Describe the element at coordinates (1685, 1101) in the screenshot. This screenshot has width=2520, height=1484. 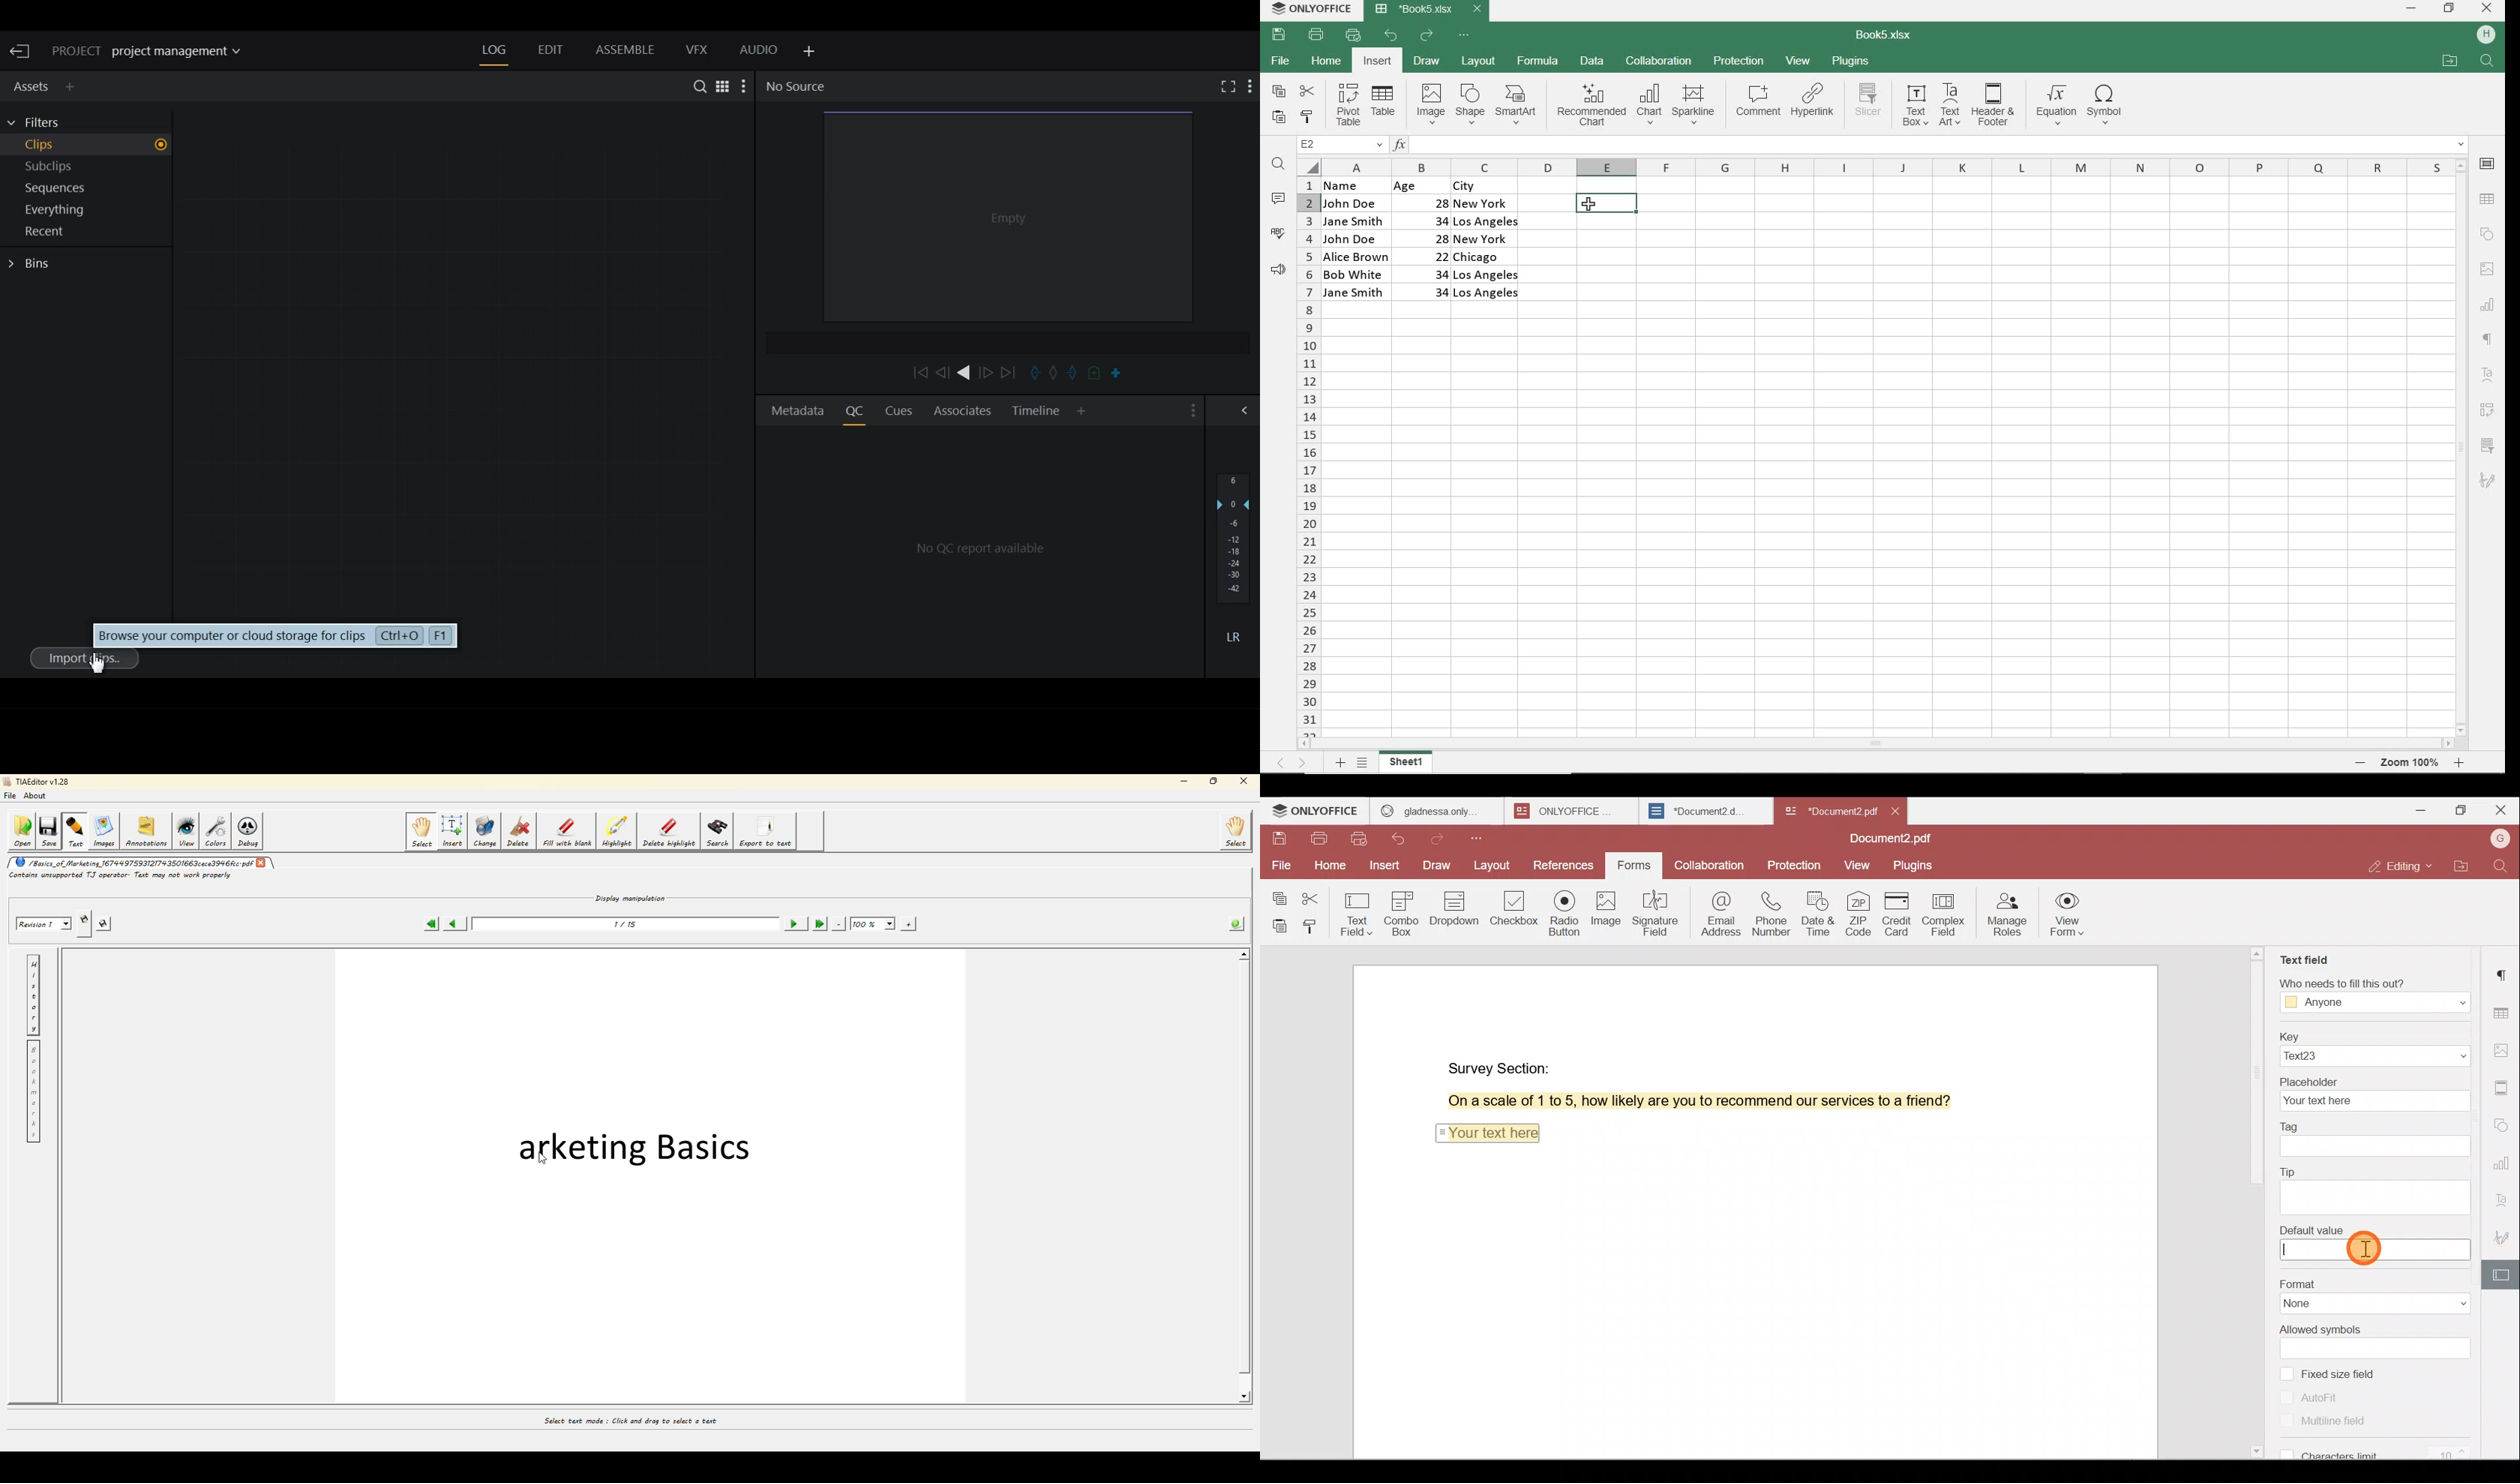
I see `On a scale of 1 to 5, how likely are you to recommend our services to a friend?` at that location.